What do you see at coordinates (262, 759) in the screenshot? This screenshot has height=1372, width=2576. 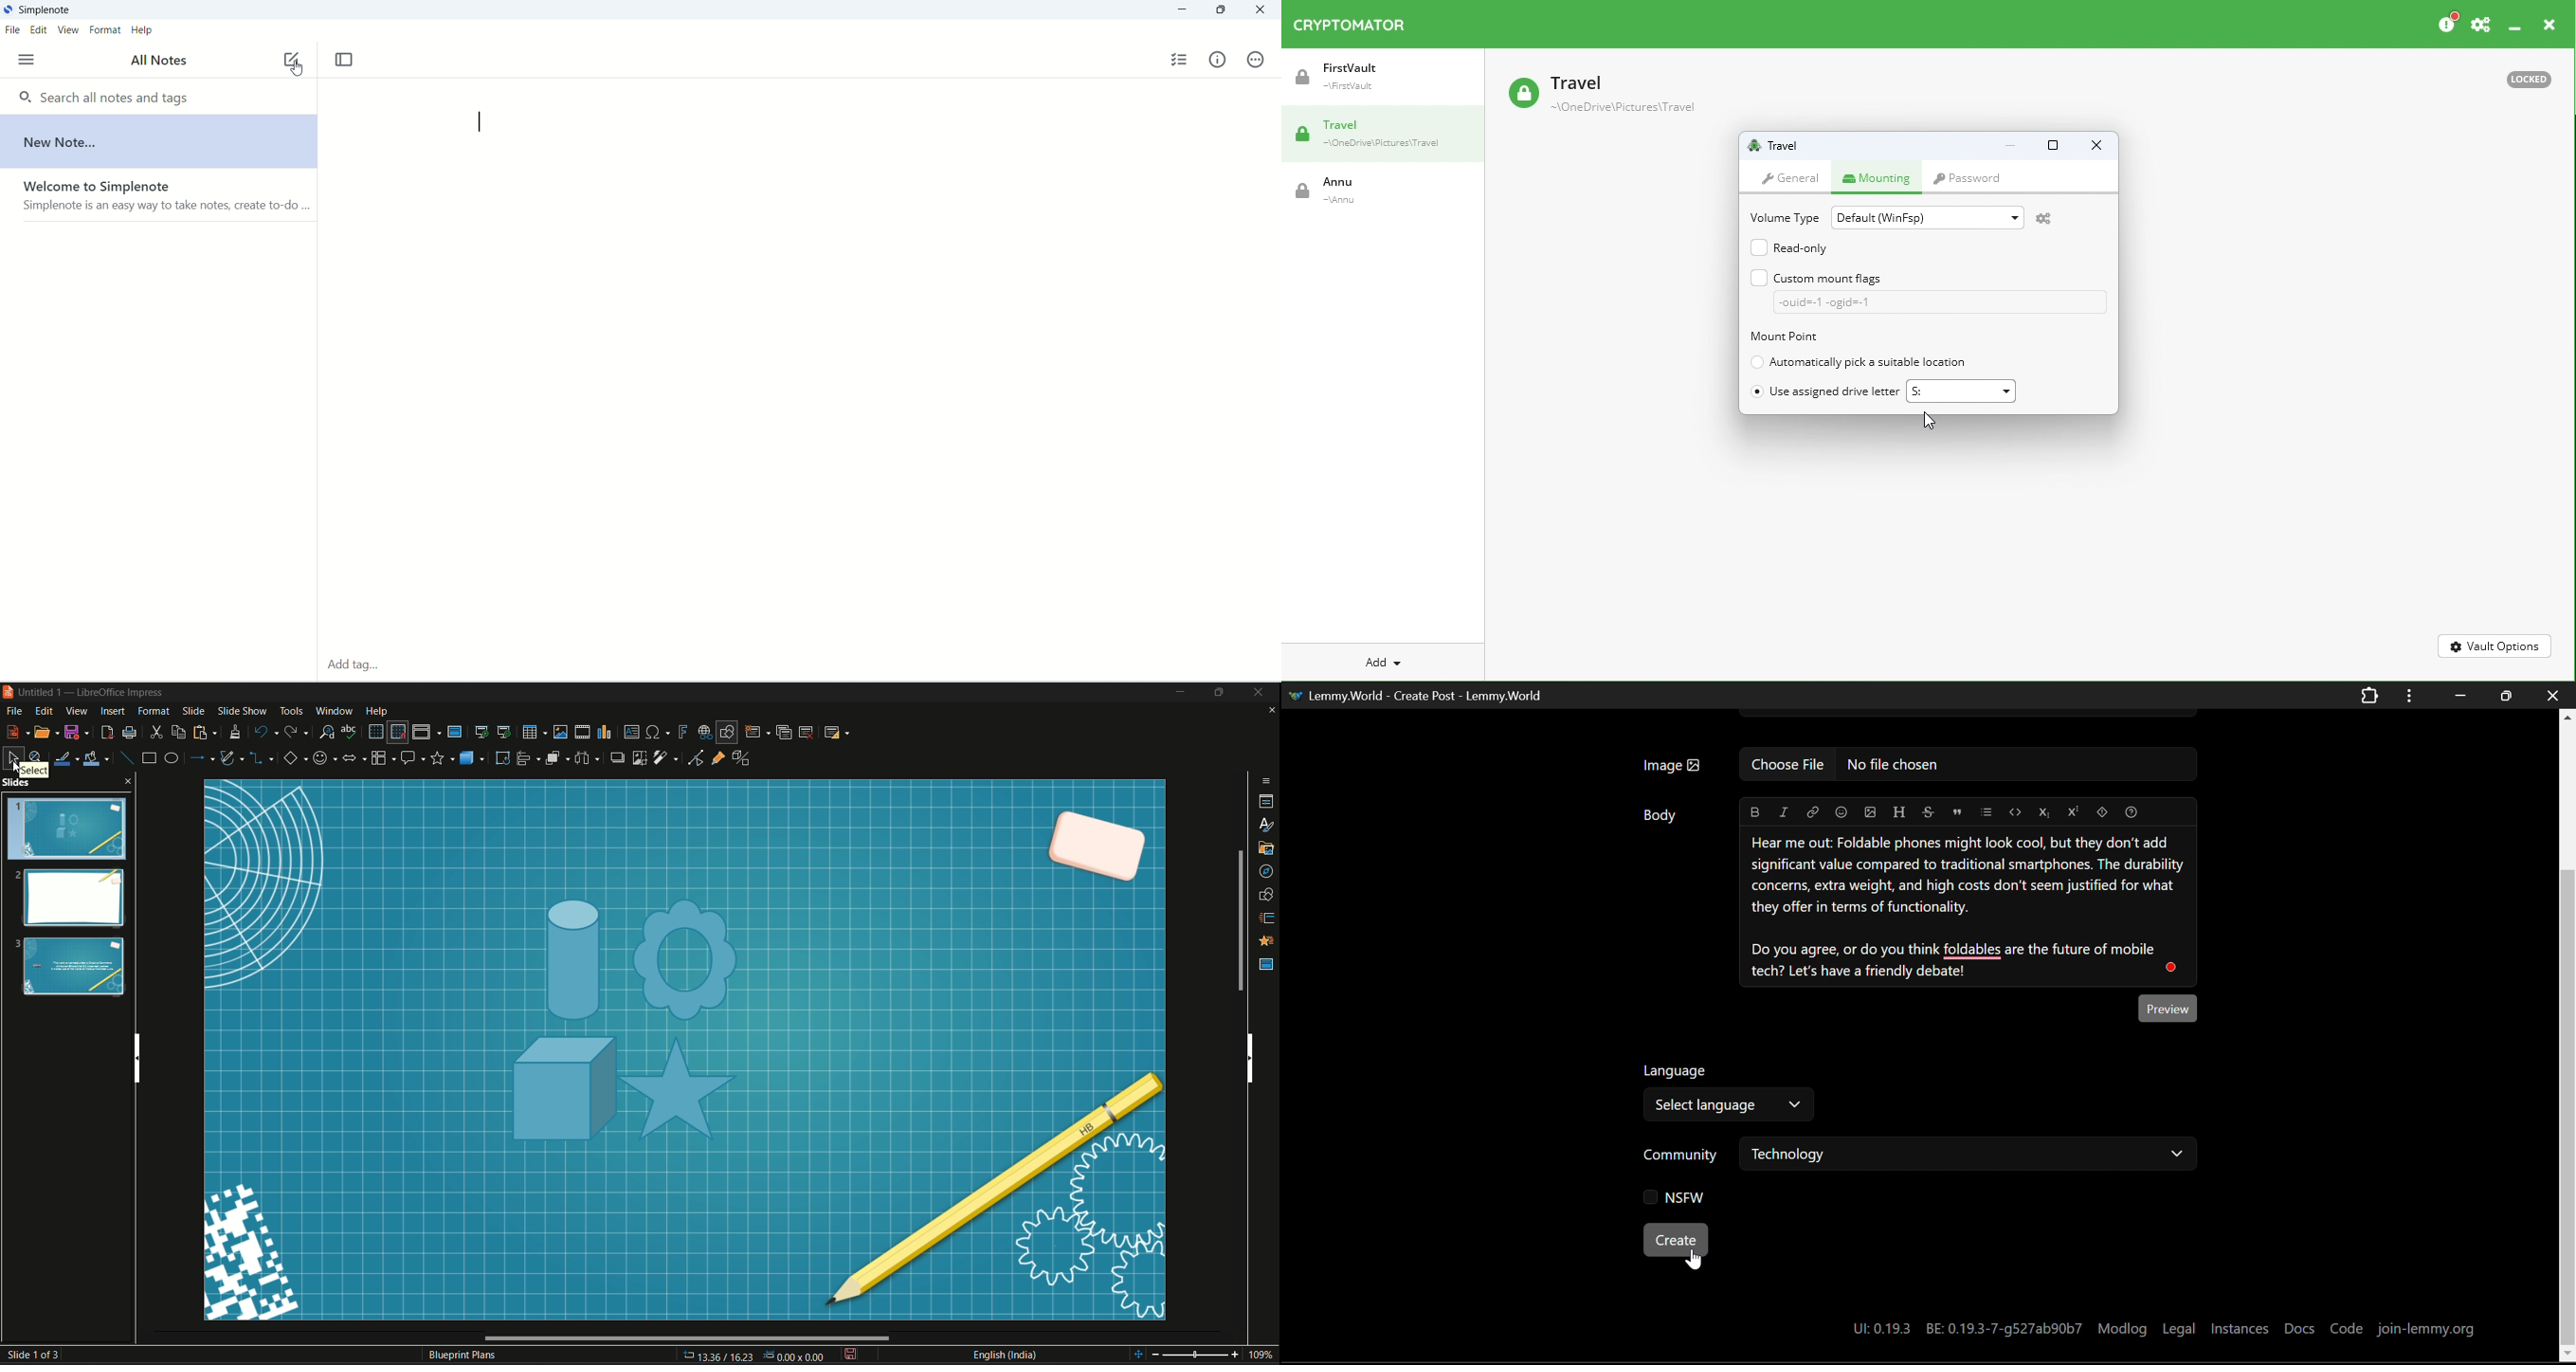 I see `connectors` at bounding box center [262, 759].